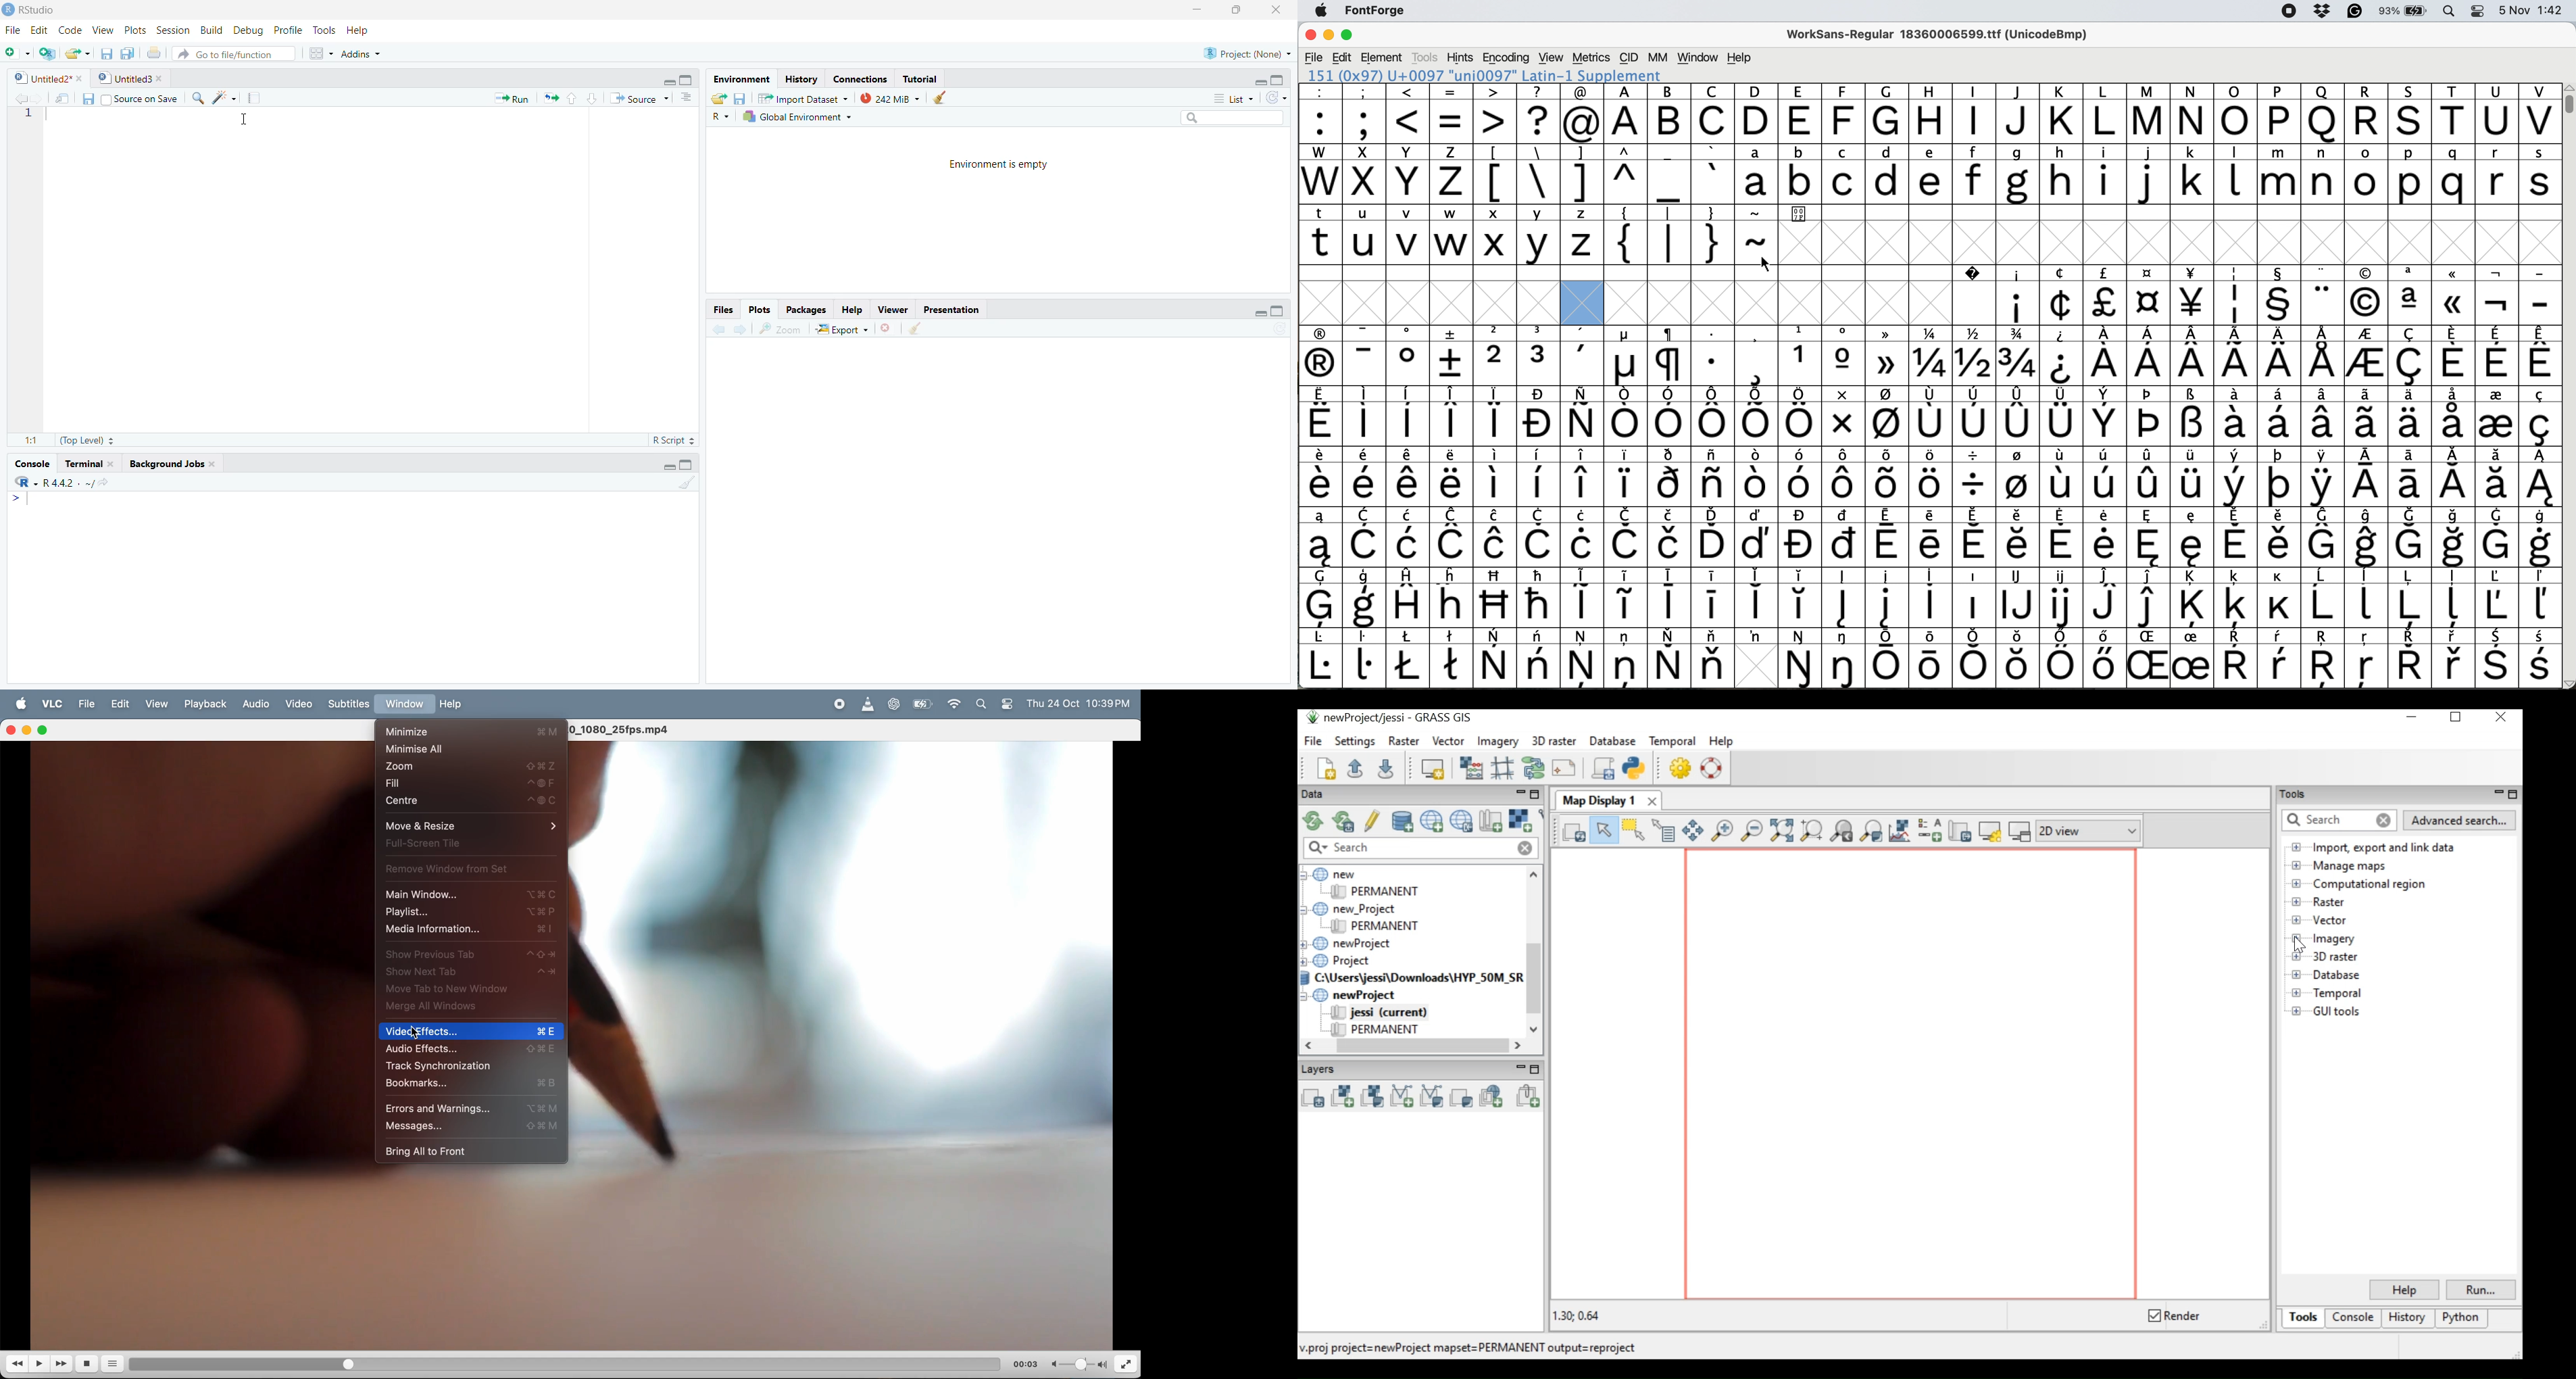 The image size is (2576, 1400). I want to click on O, so click(2235, 113).